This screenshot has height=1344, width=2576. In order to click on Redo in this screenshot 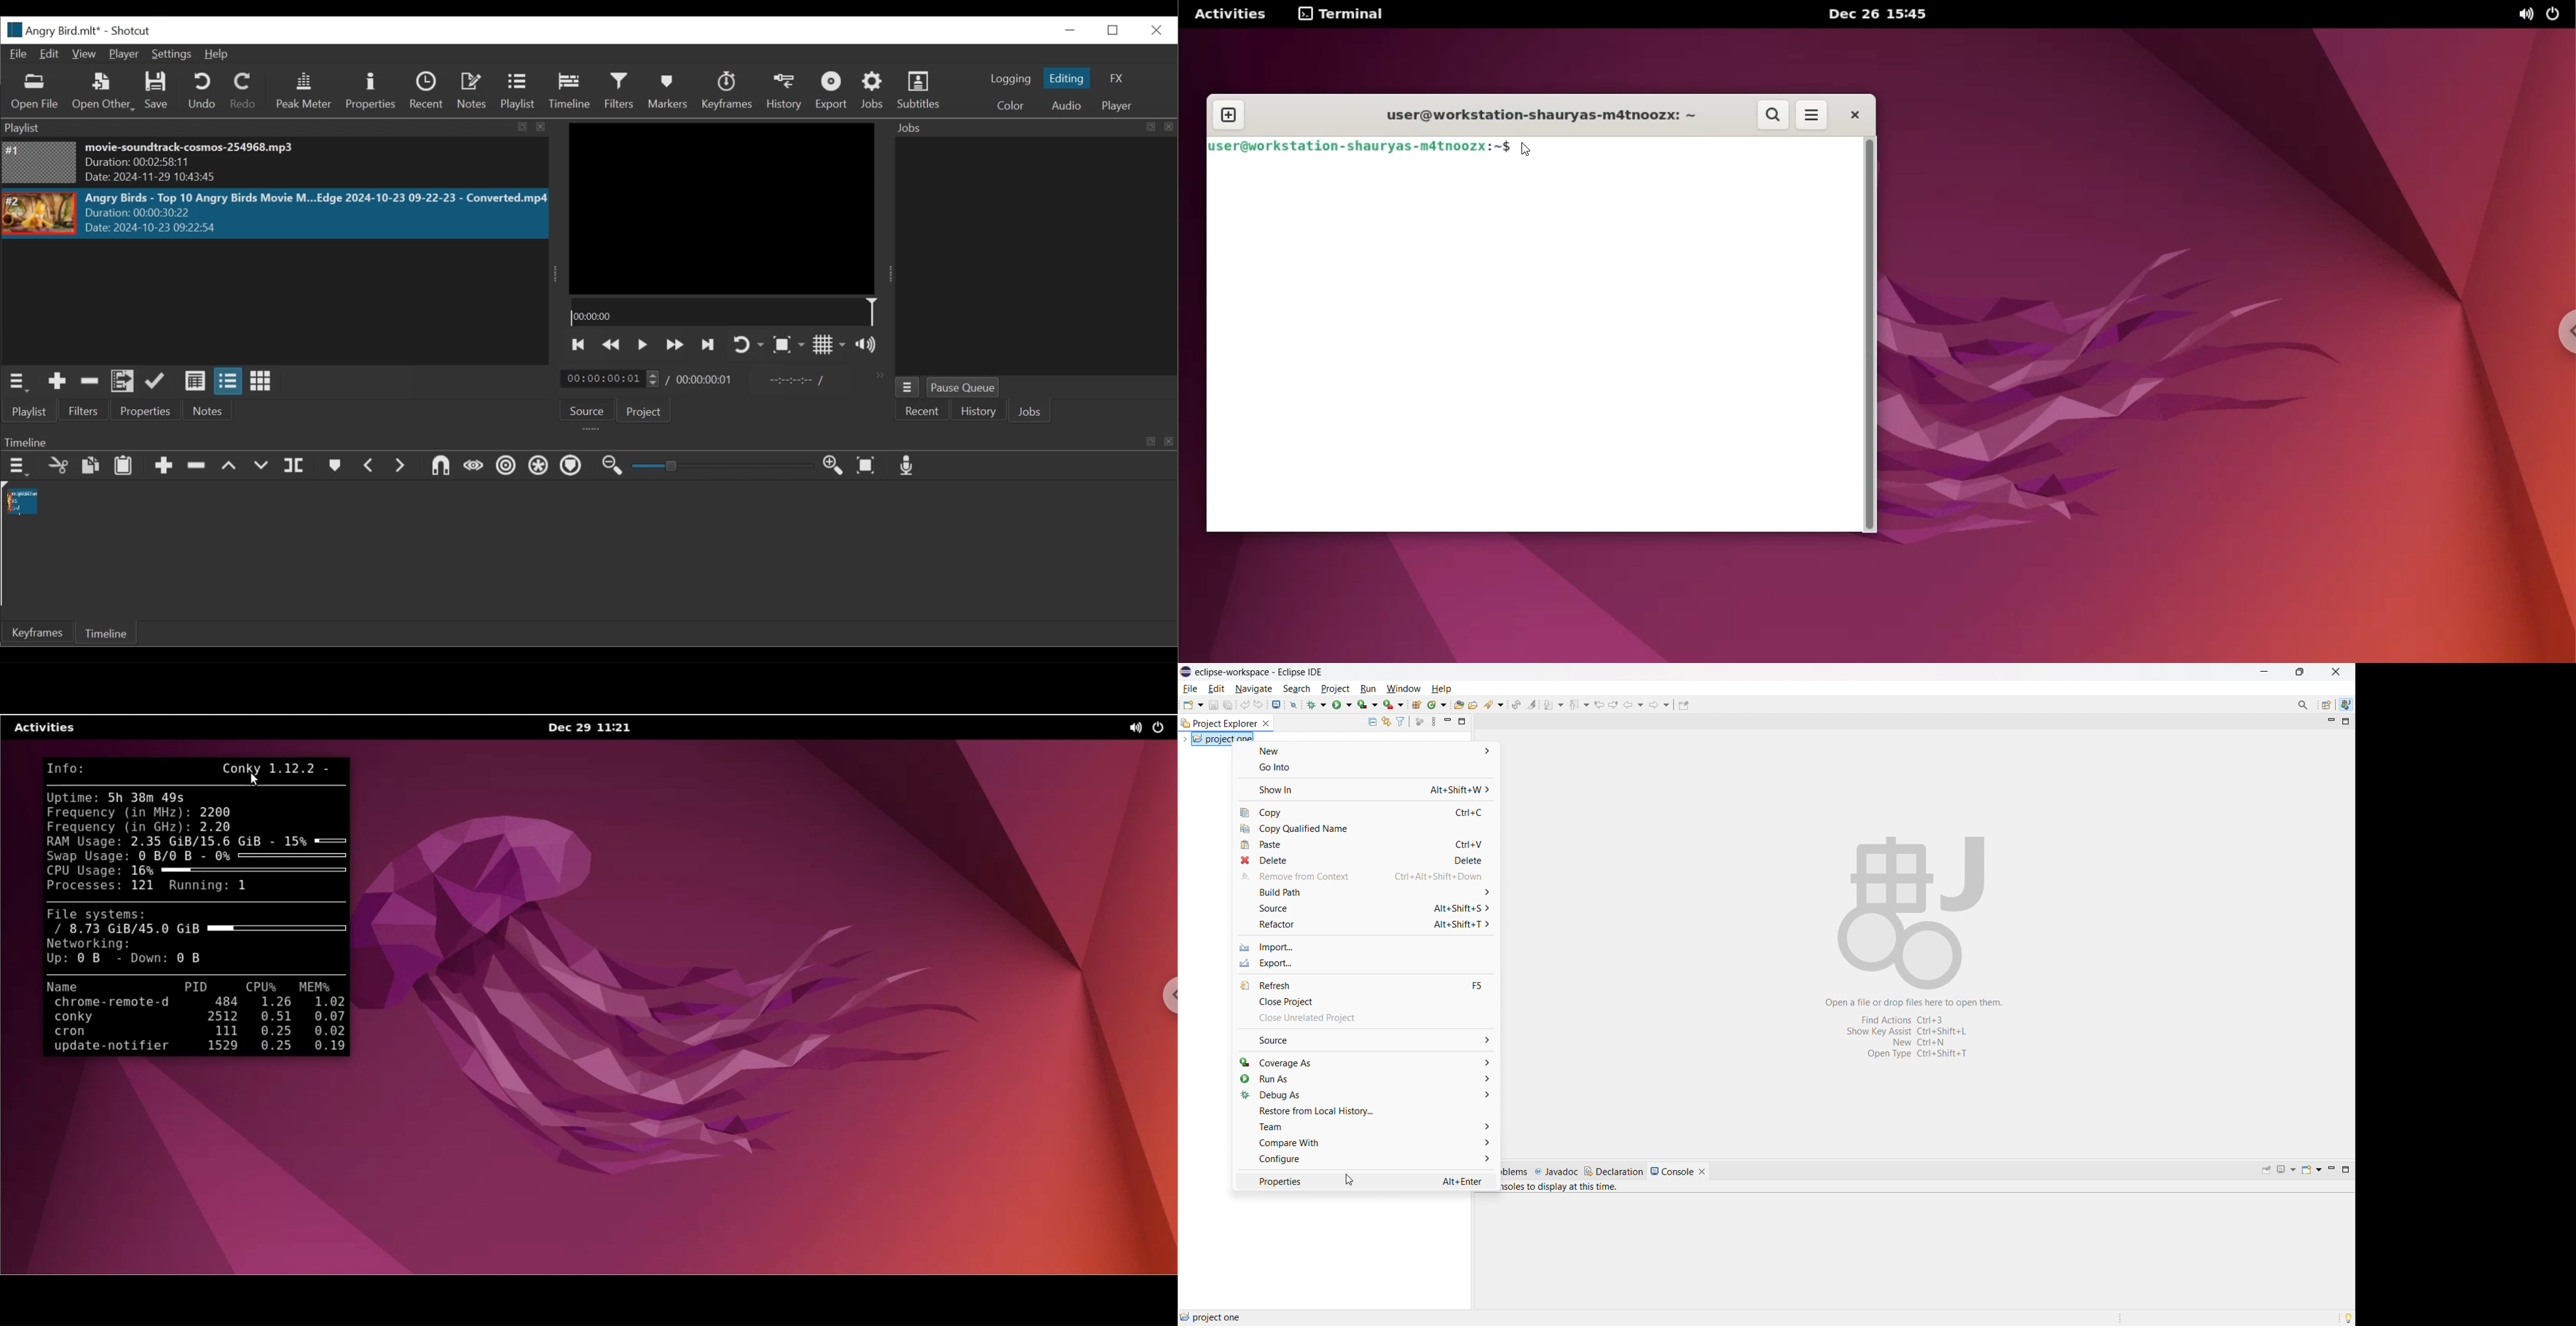, I will do `click(245, 91)`.